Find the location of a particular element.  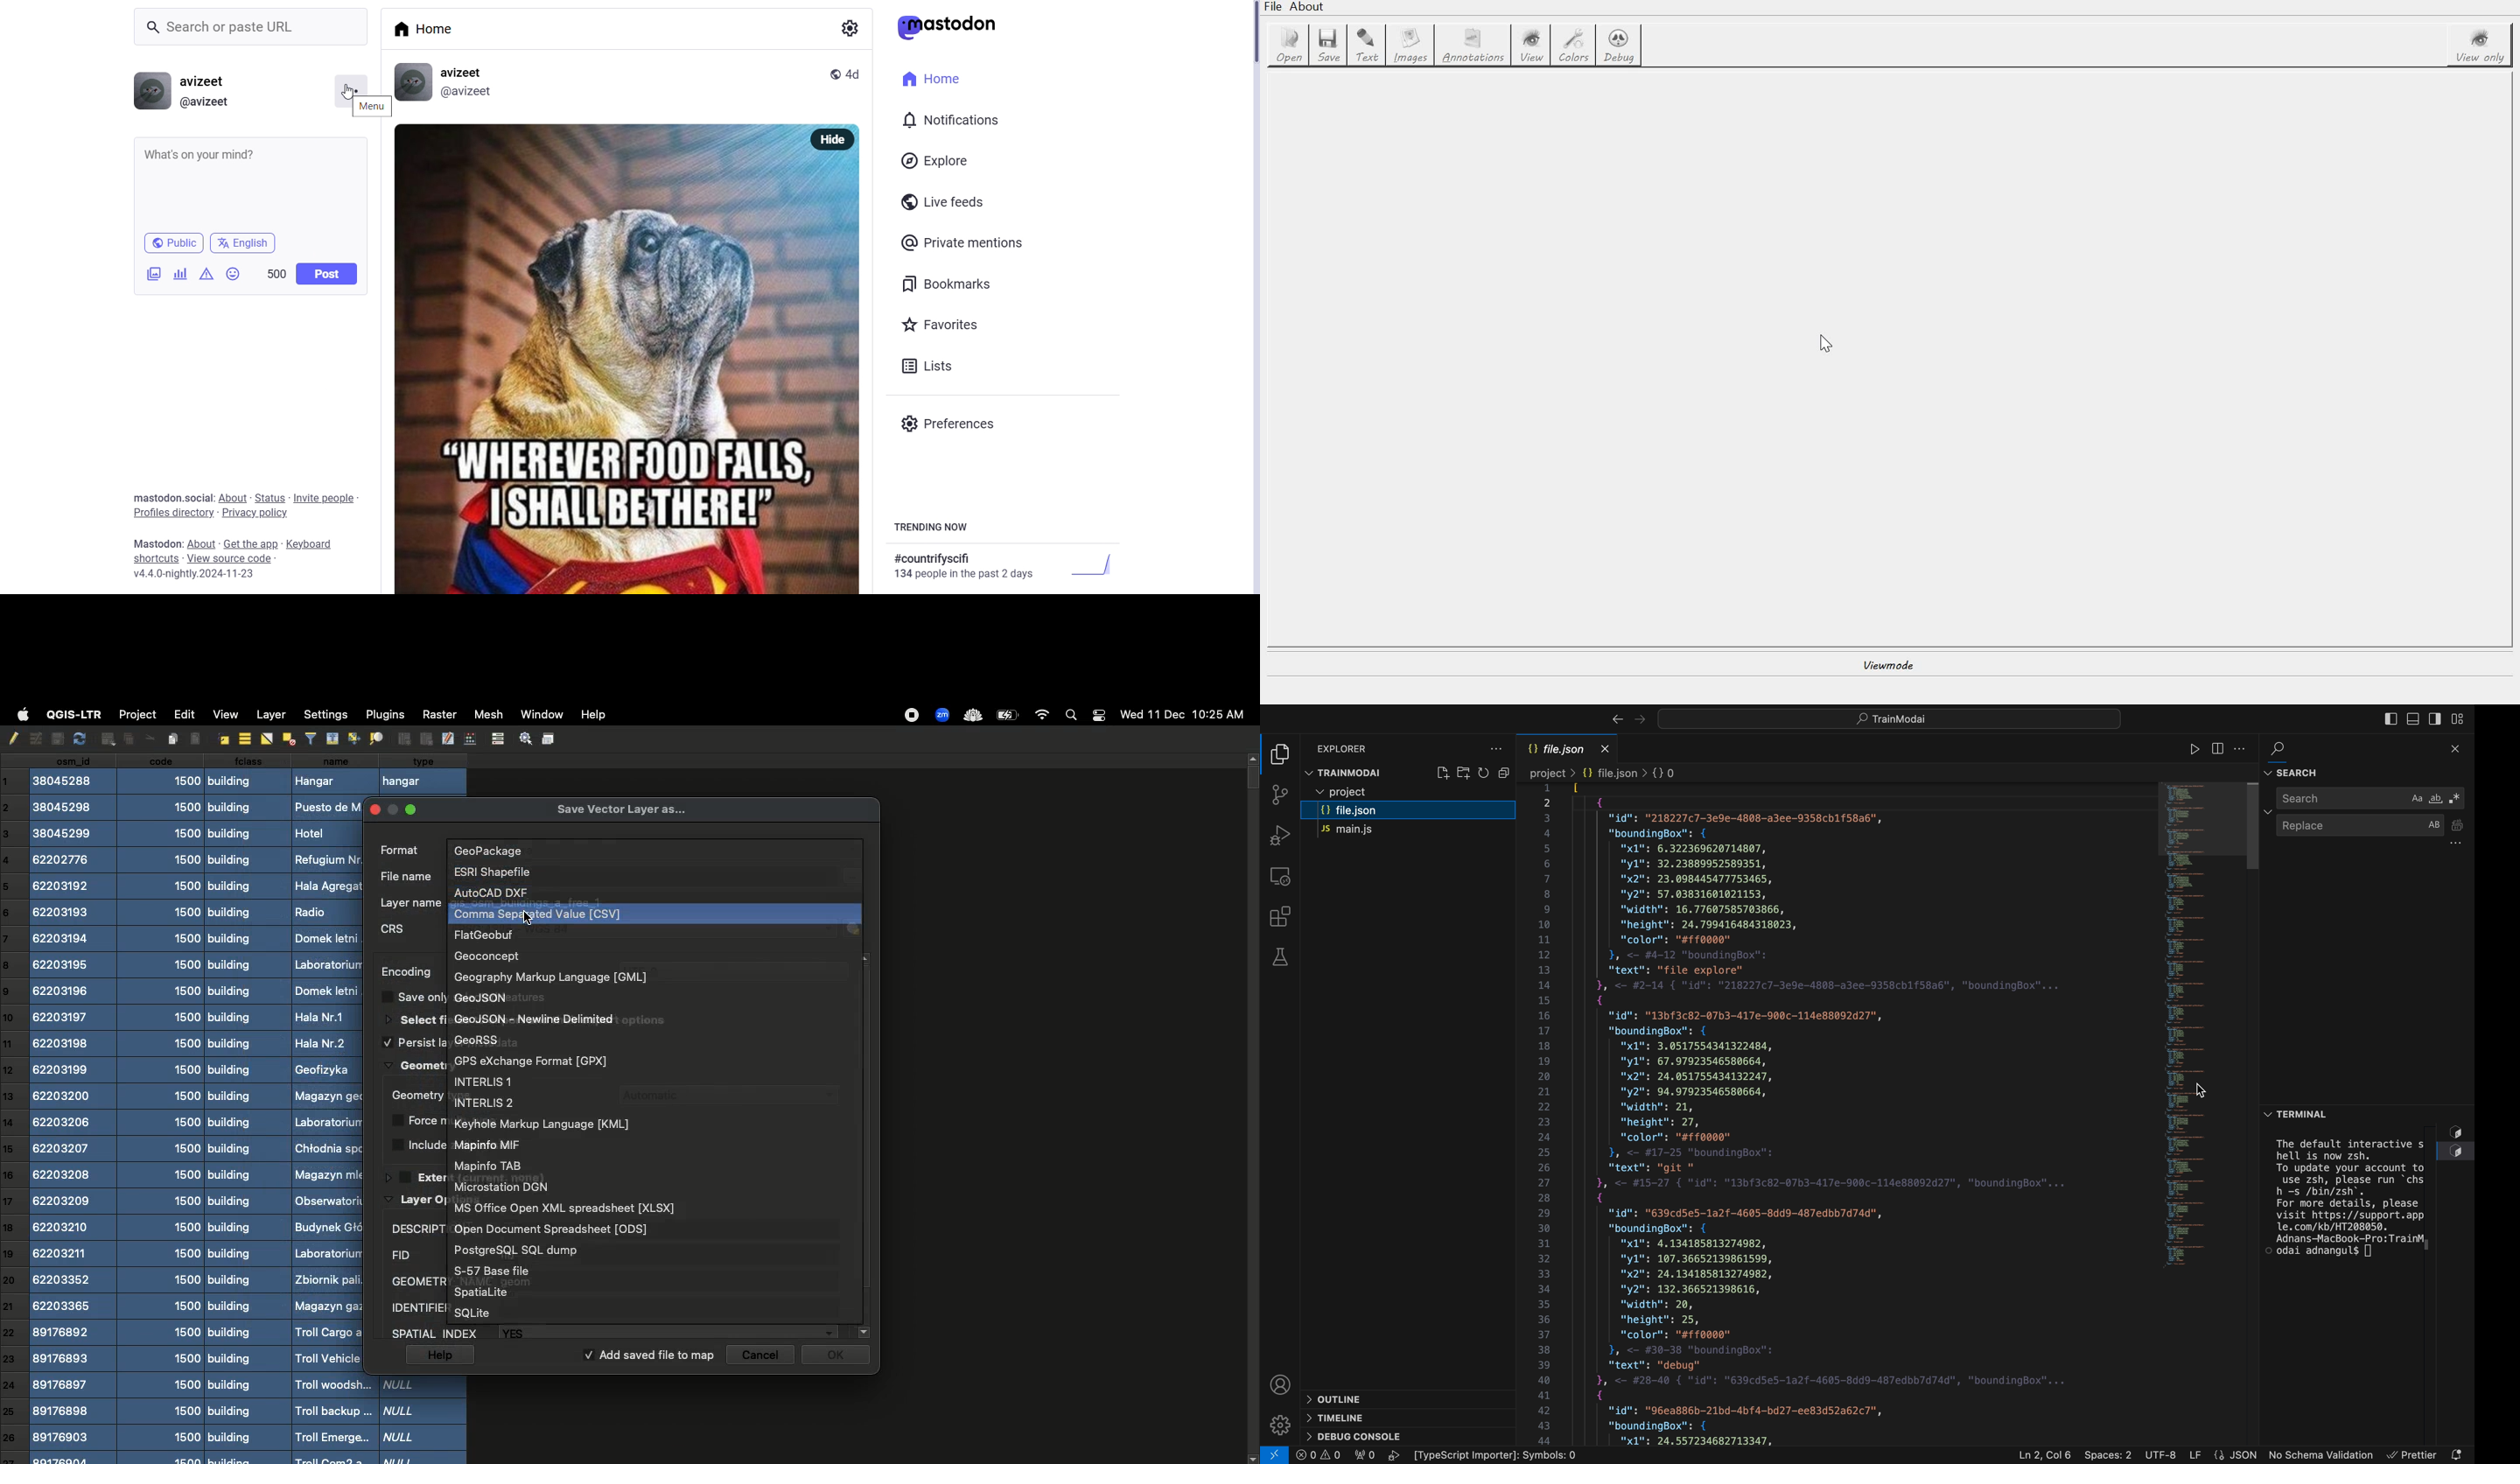

find and search is located at coordinates (2371, 769).